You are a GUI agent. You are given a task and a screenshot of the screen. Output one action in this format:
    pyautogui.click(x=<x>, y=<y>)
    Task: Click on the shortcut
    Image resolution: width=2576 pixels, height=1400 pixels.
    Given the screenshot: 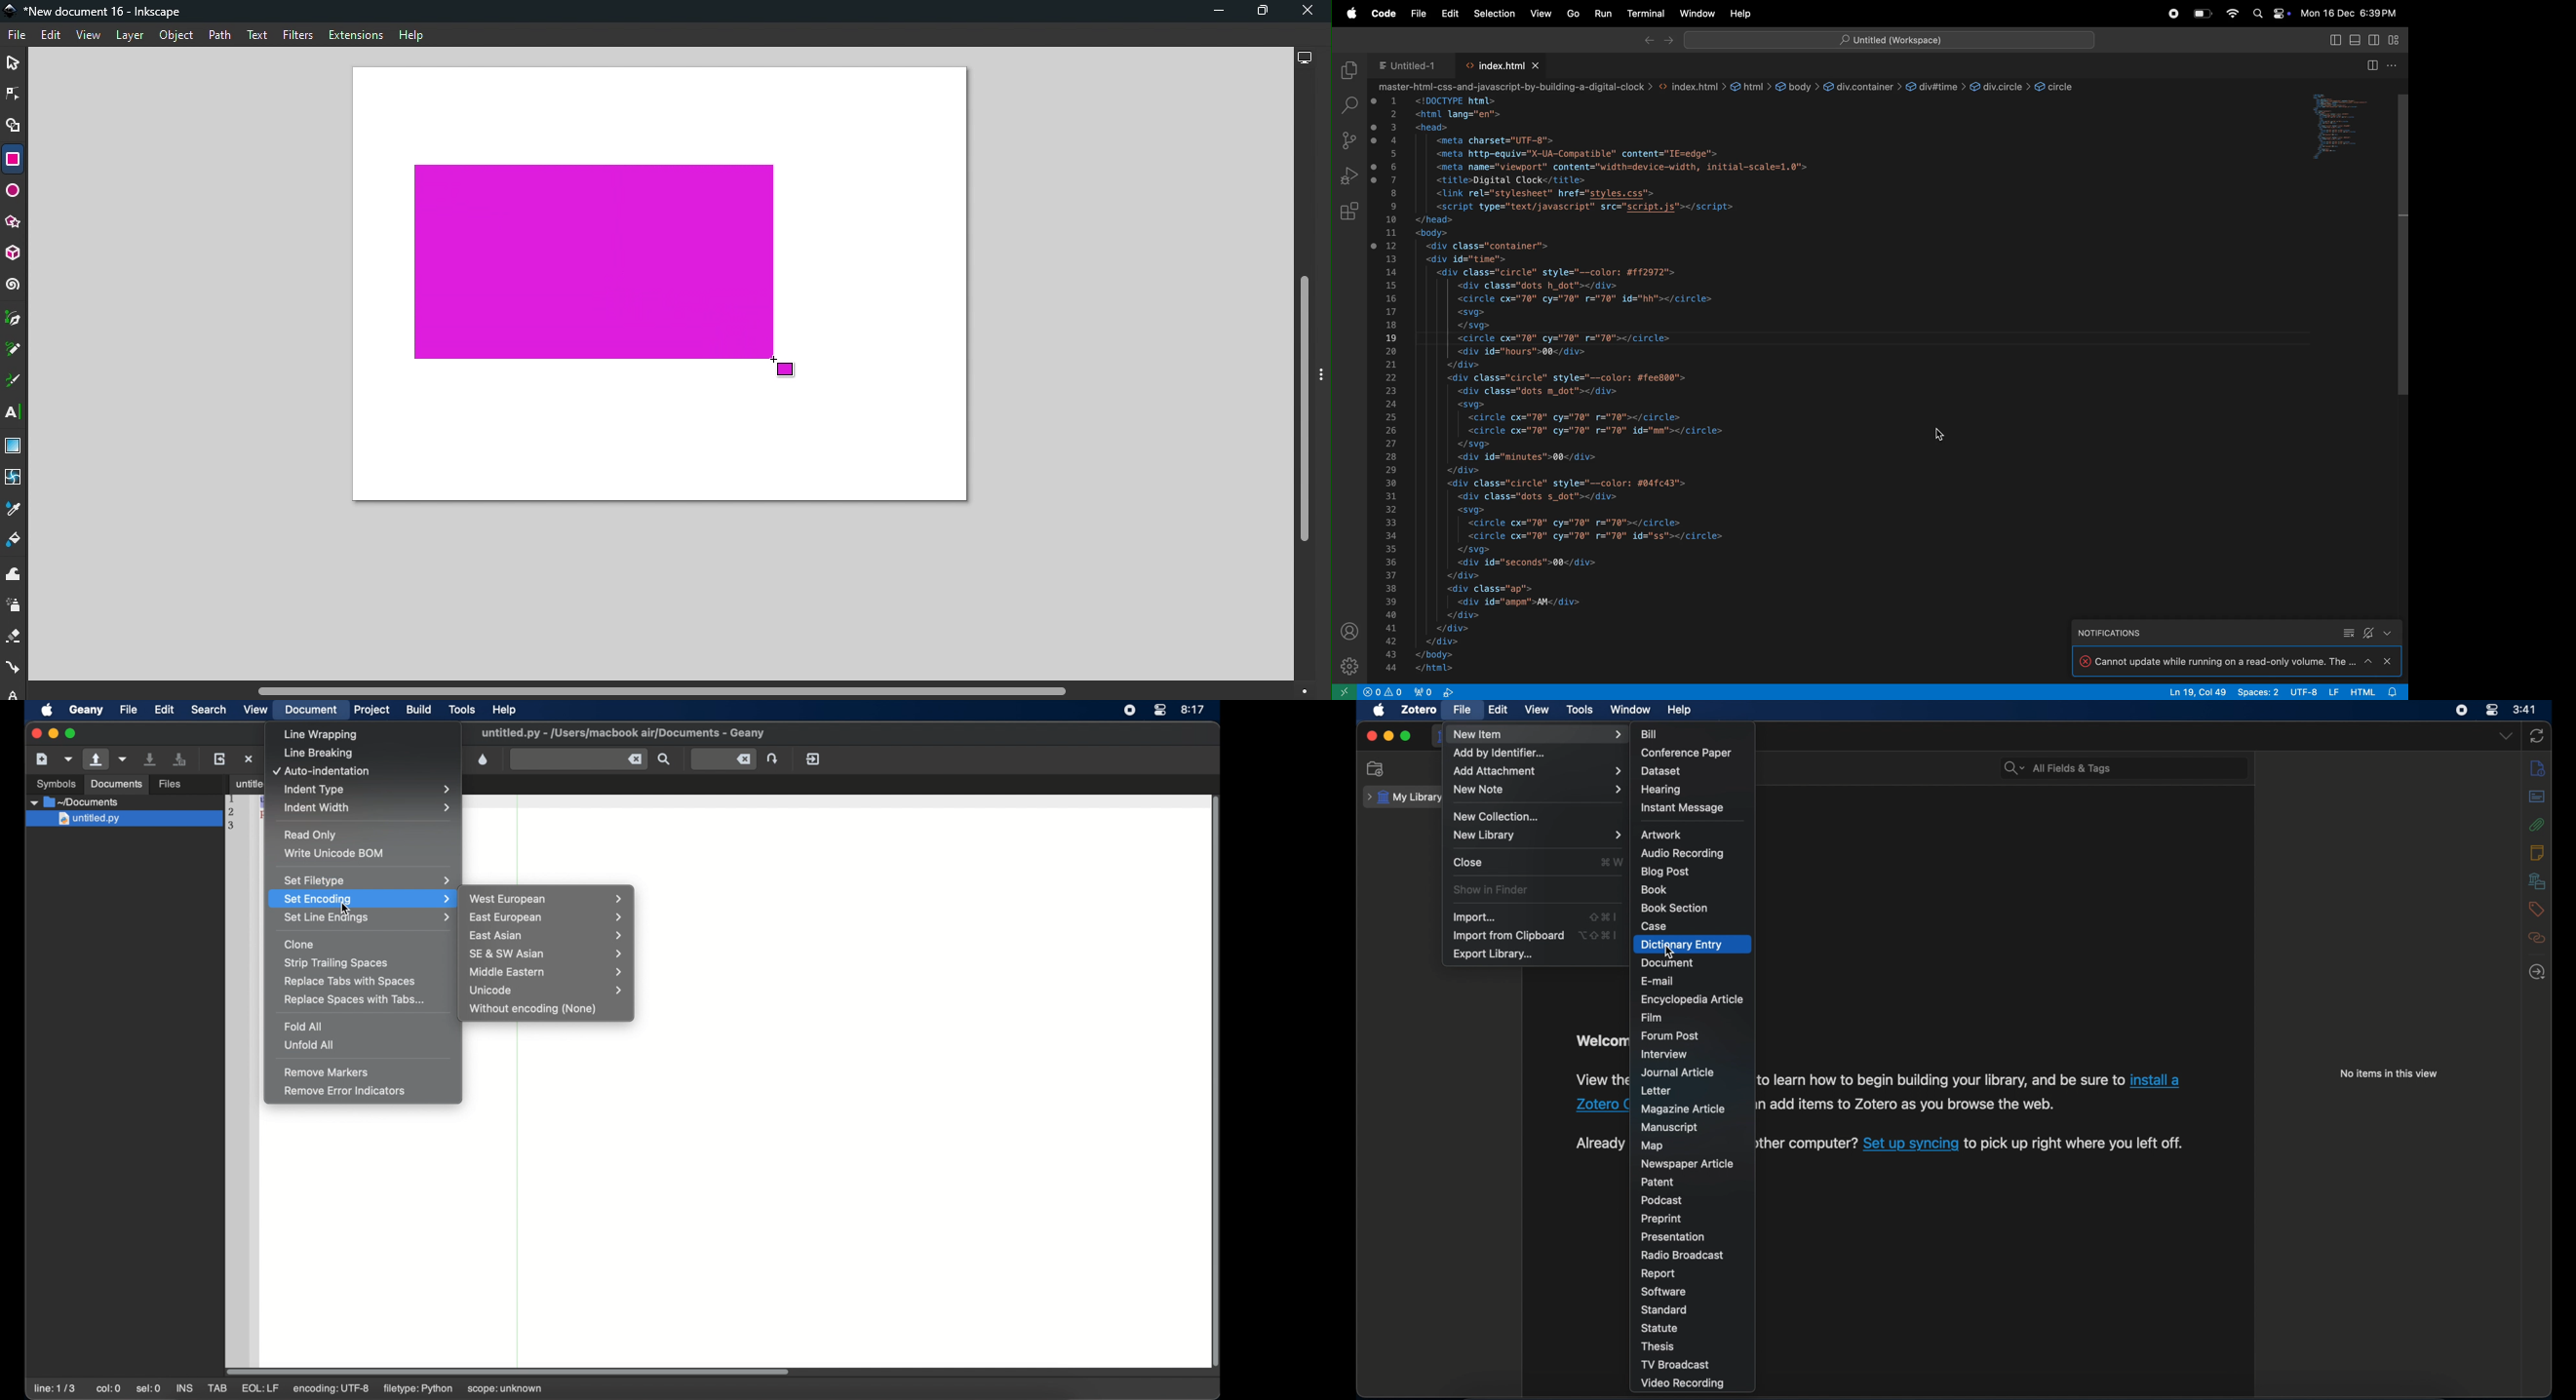 What is the action you would take?
    pyautogui.click(x=1603, y=916)
    